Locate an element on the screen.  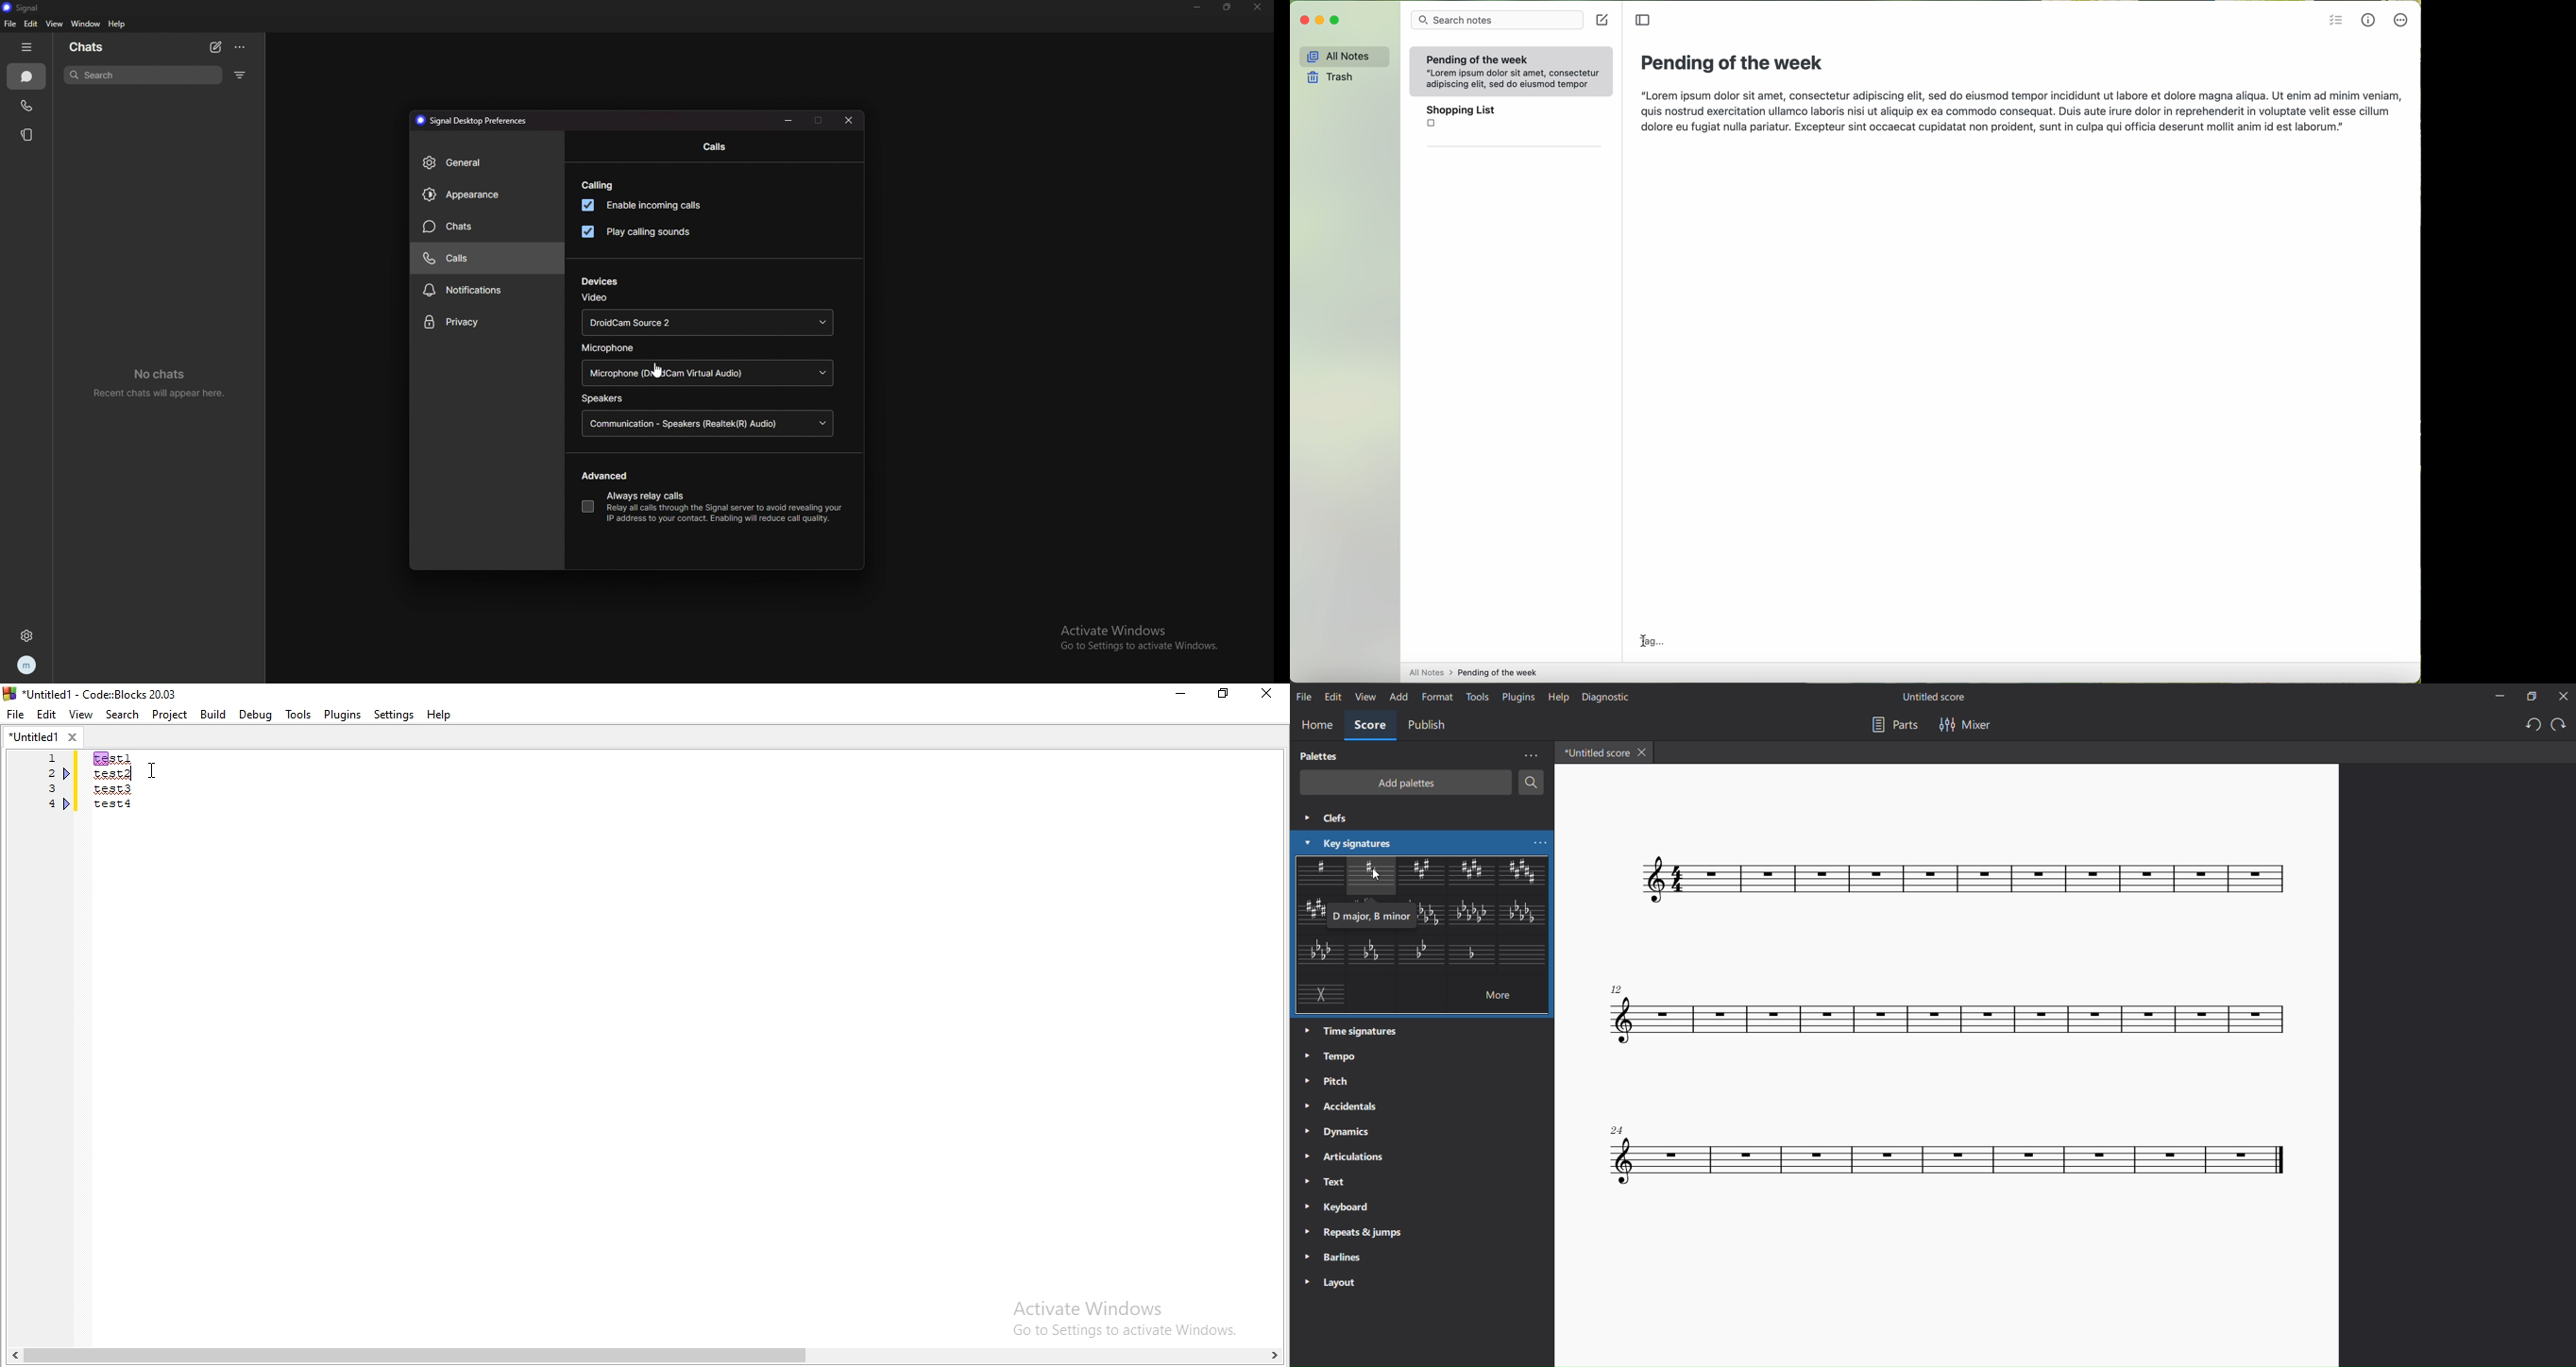
mixer is located at coordinates (1975, 724).